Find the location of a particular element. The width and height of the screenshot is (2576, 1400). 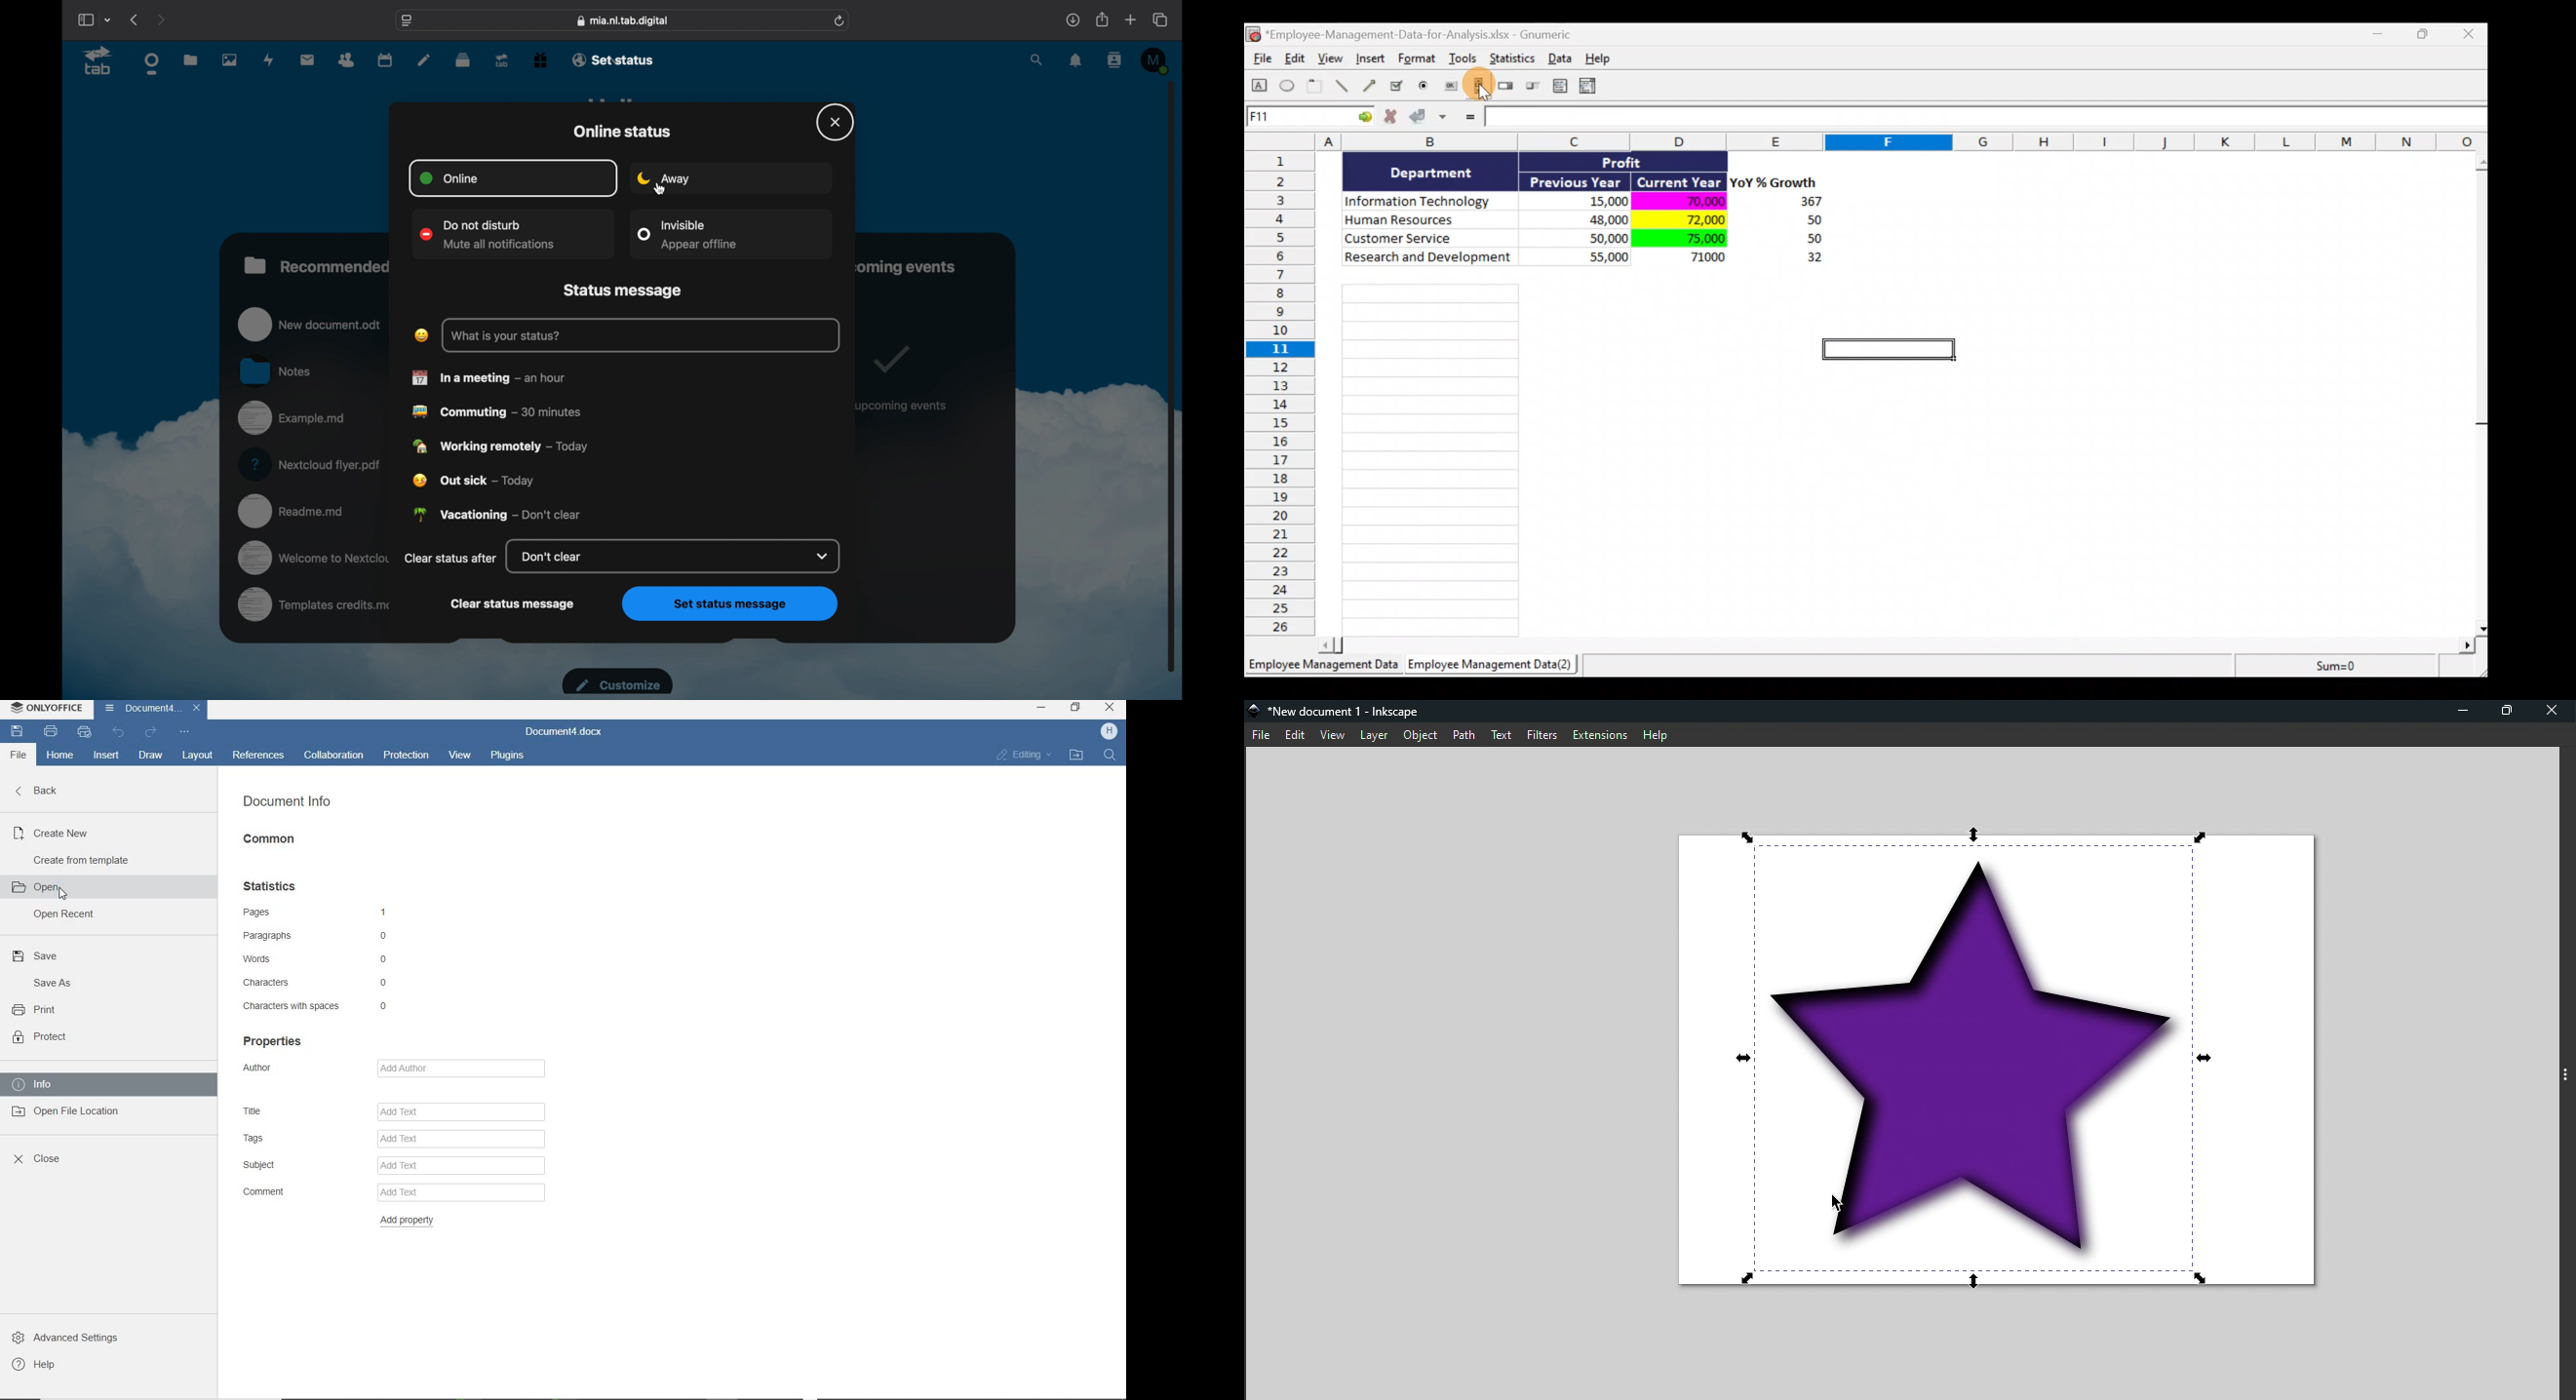

status message is located at coordinates (625, 291).